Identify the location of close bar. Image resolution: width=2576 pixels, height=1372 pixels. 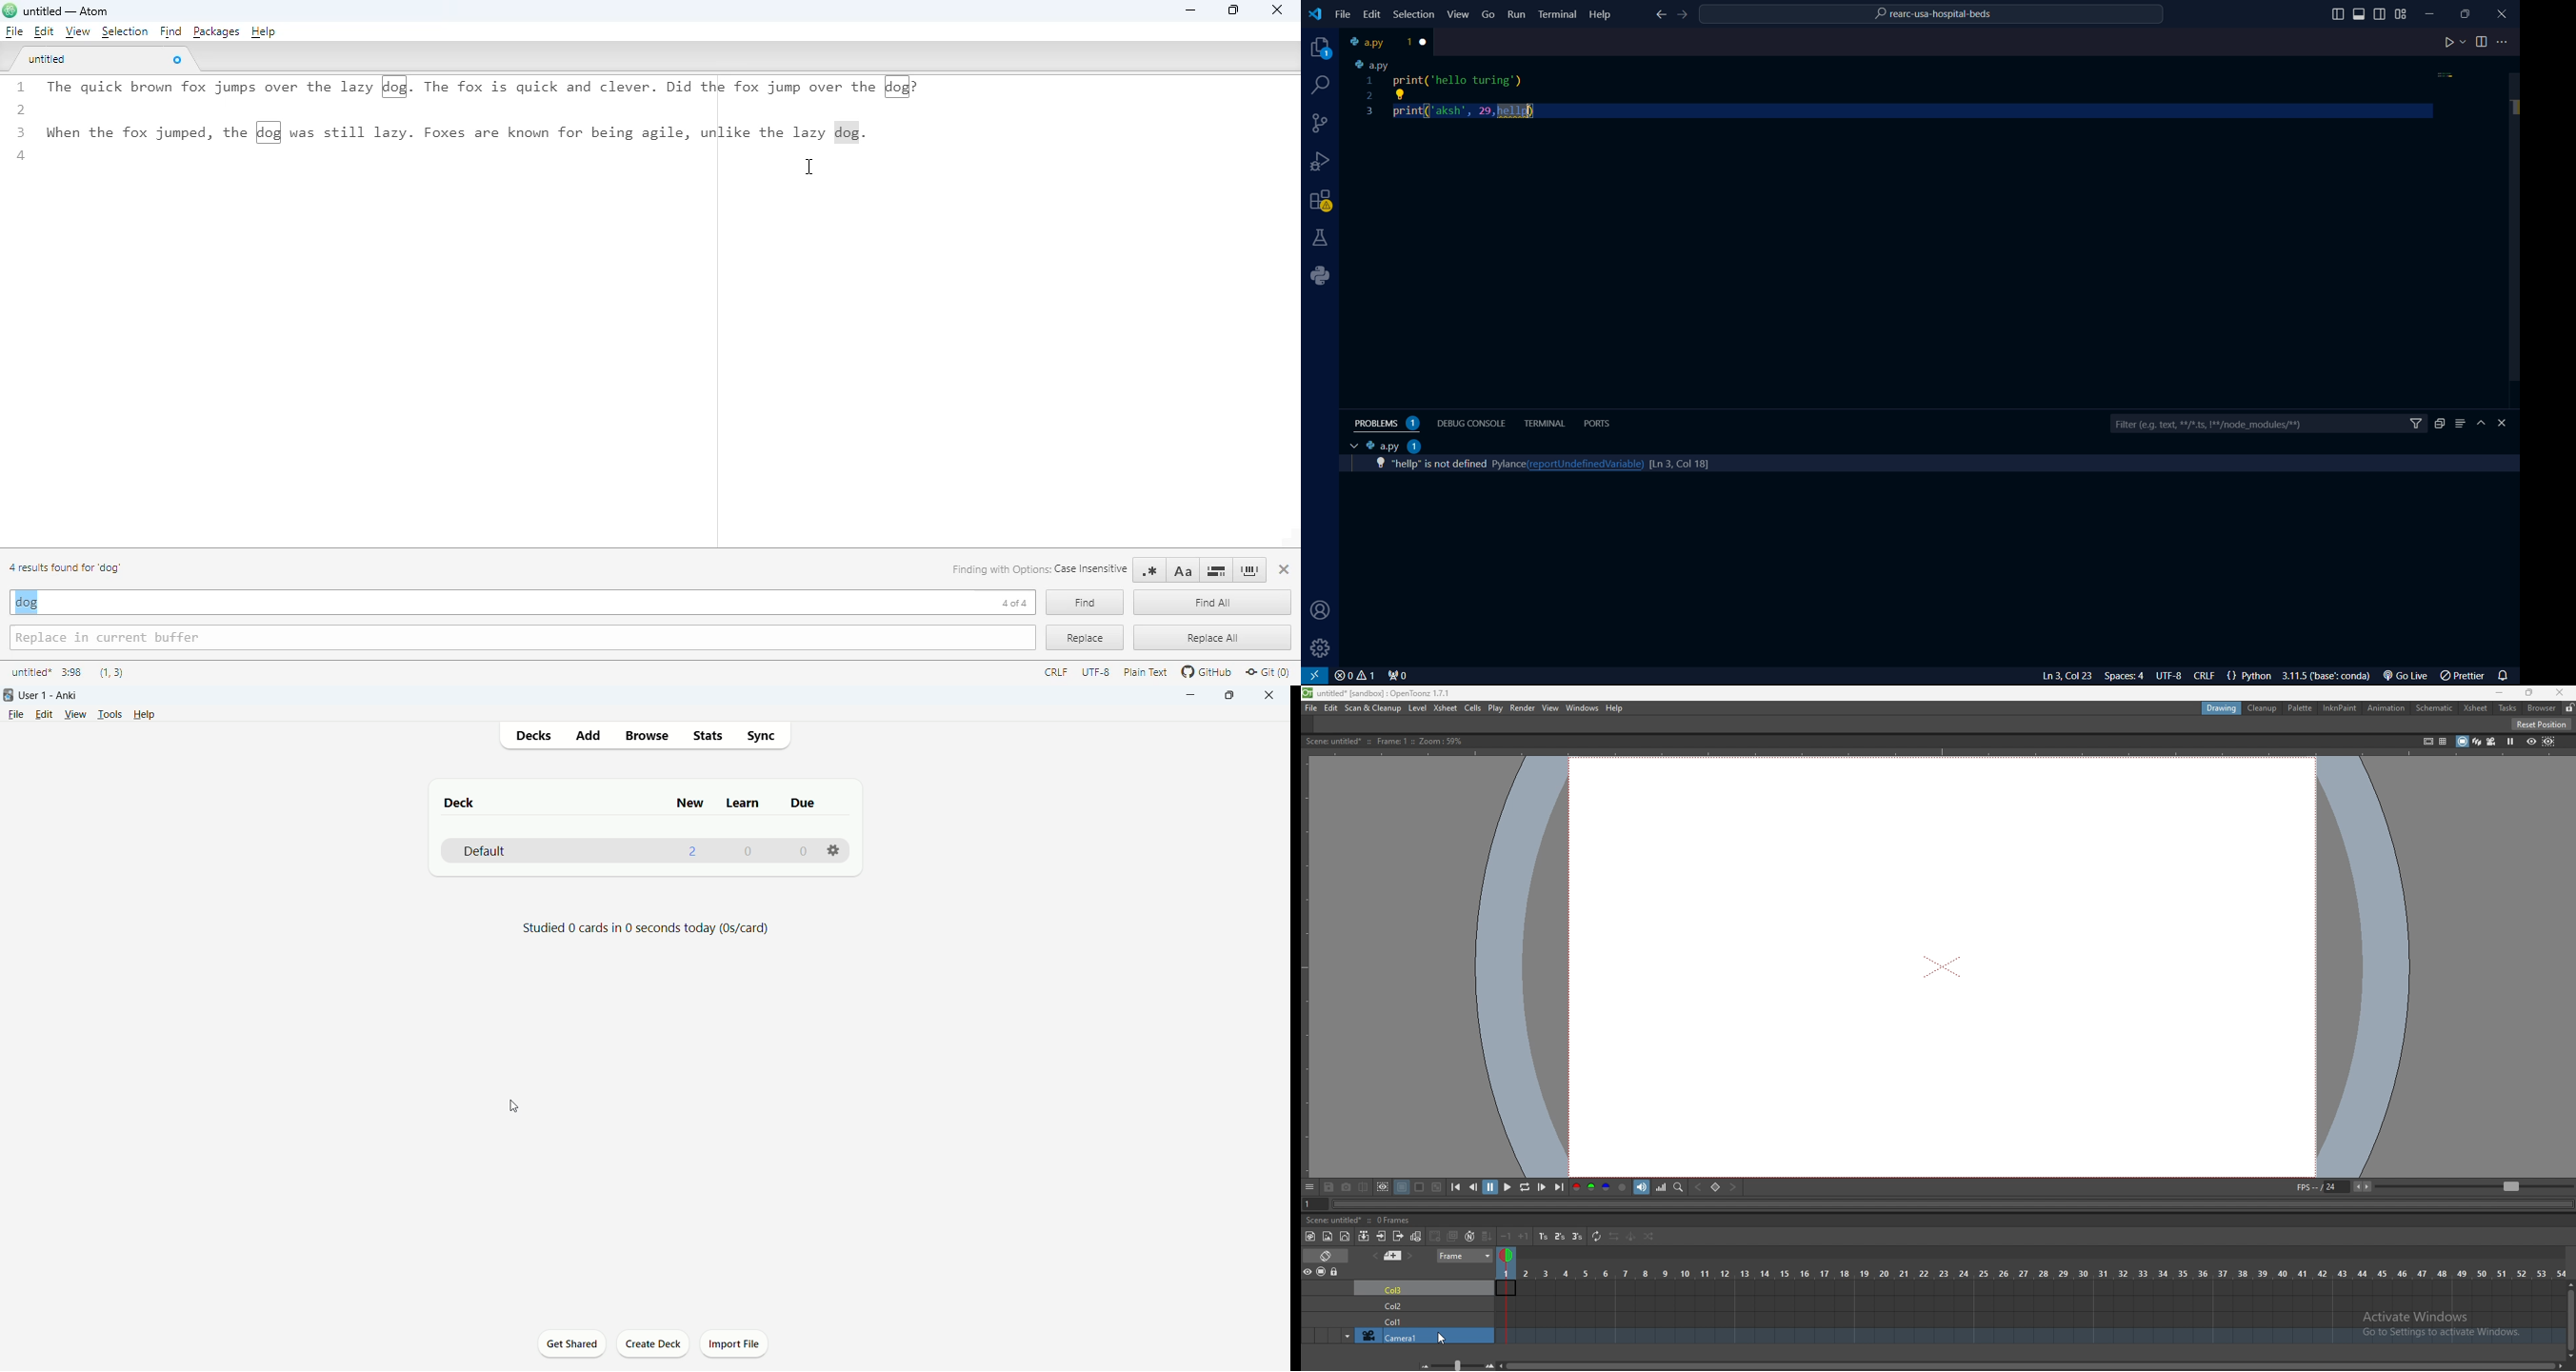
(2508, 423).